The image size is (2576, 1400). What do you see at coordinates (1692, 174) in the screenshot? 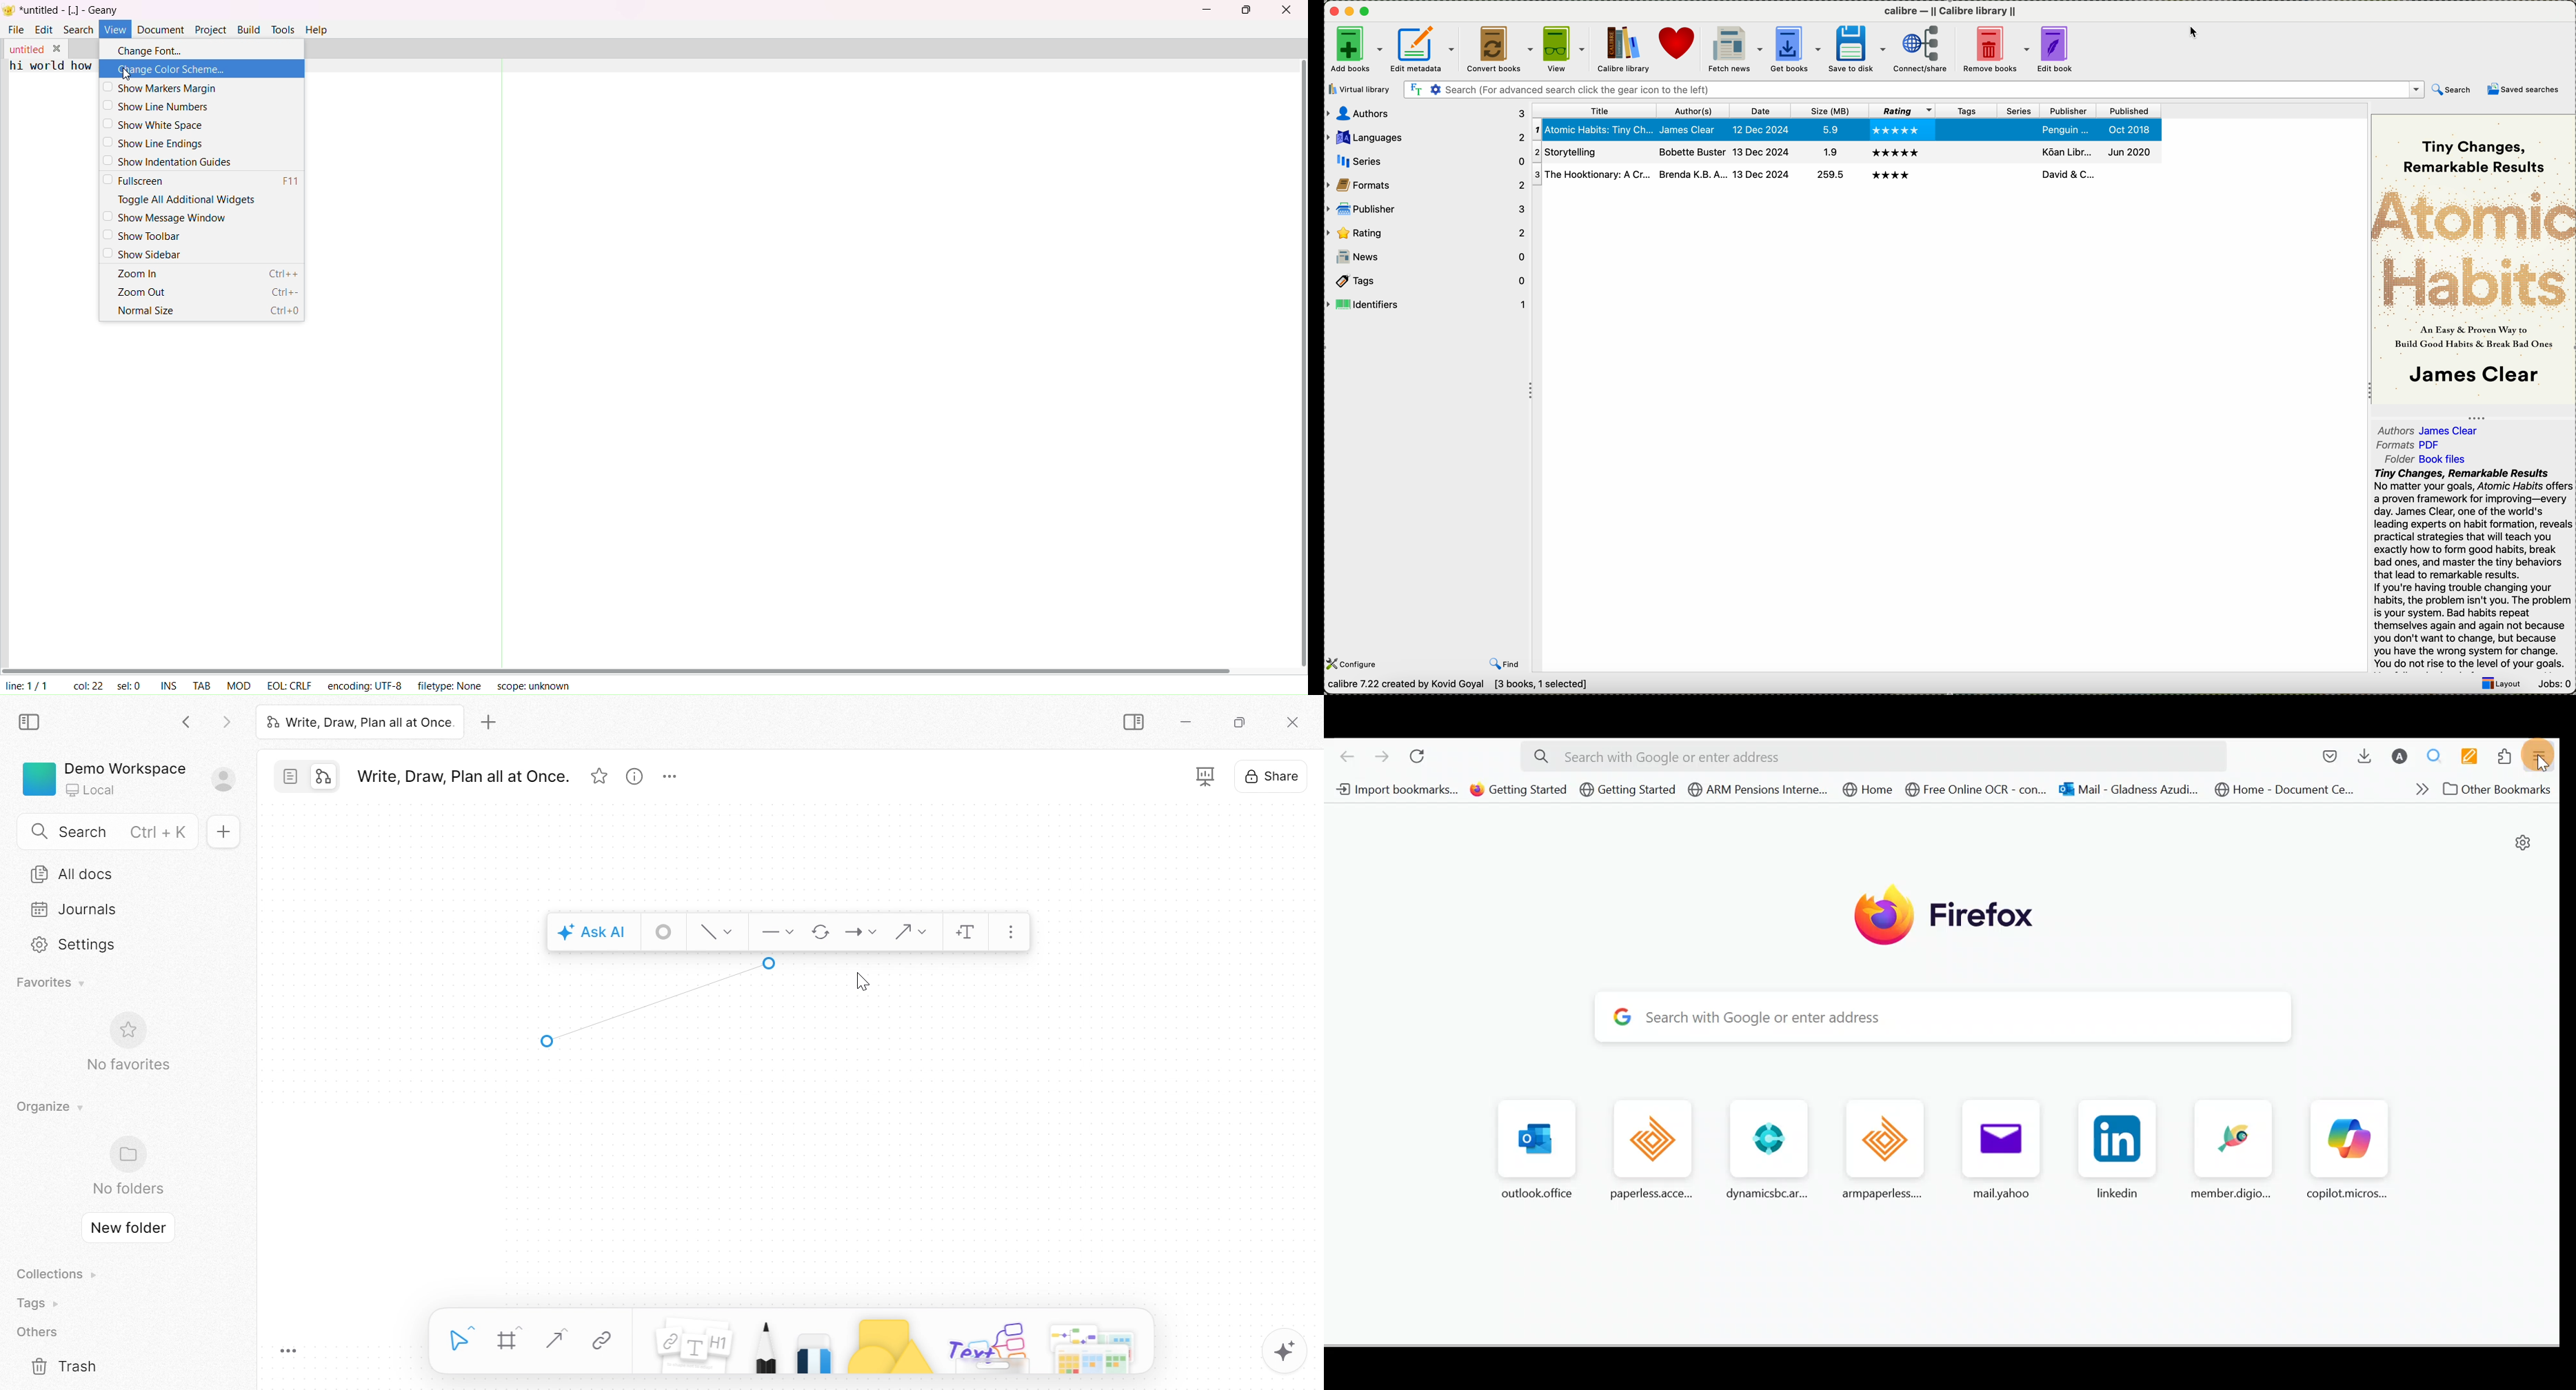
I see `bobette buster` at bounding box center [1692, 174].